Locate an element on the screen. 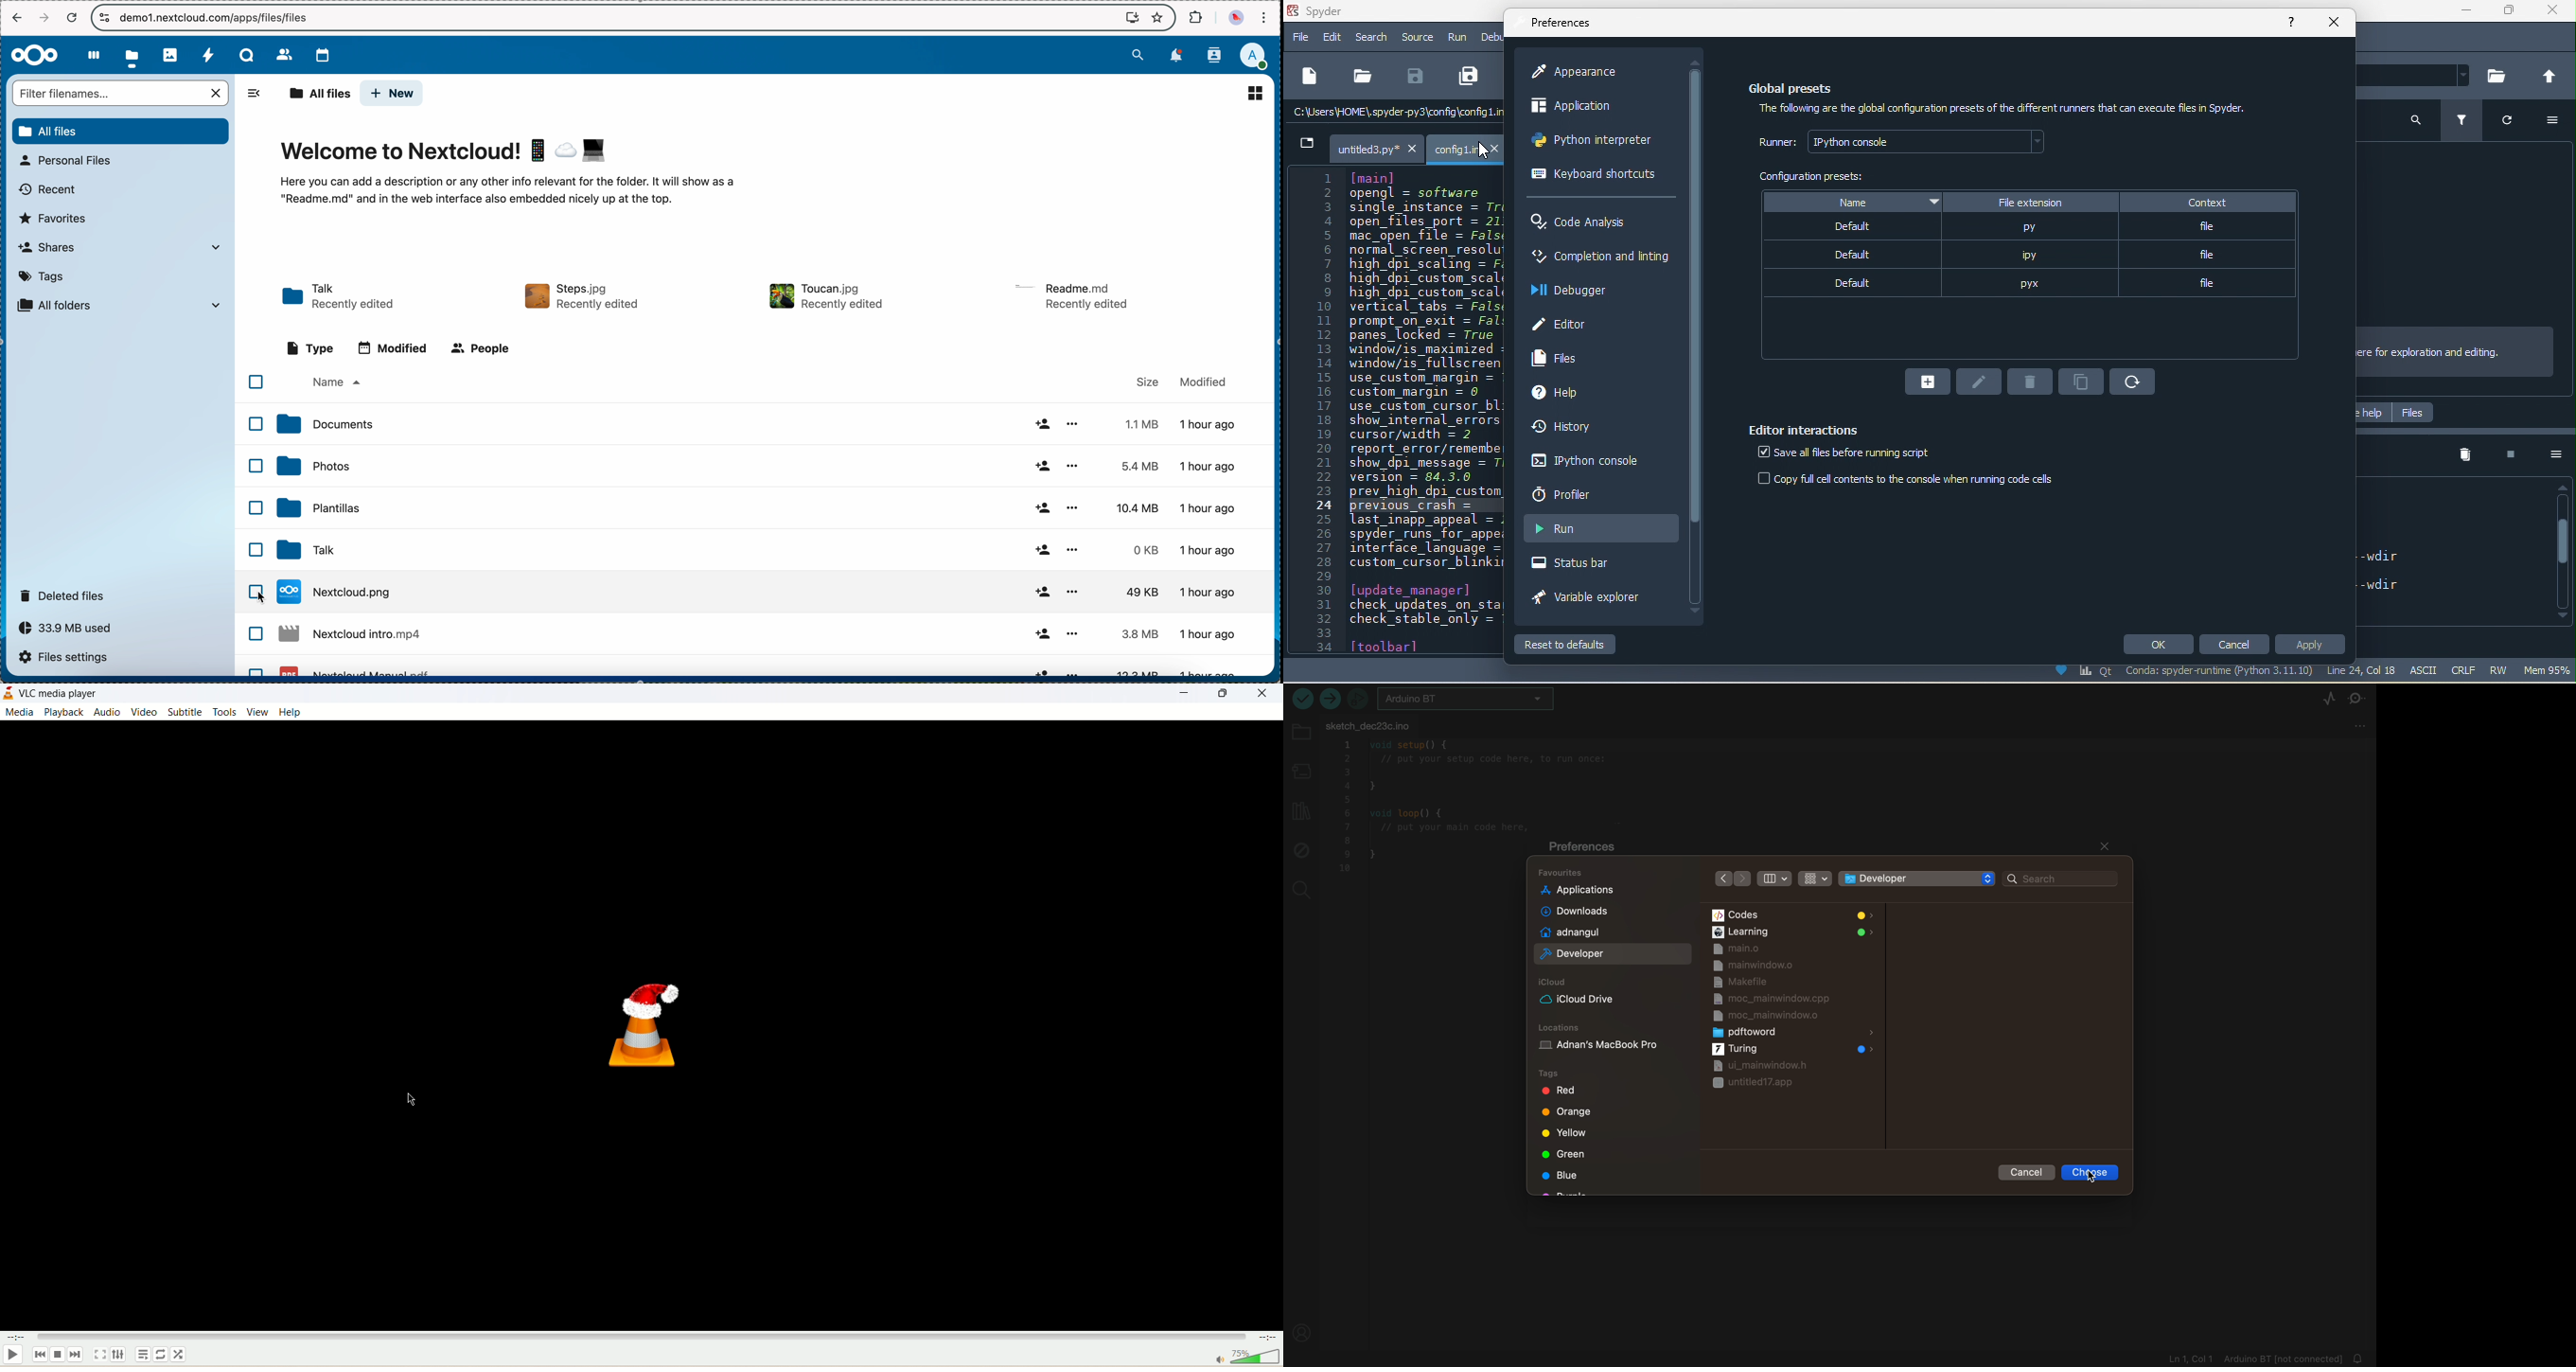 Image resolution: width=2576 pixels, height=1372 pixels. extensions is located at coordinates (1196, 18).